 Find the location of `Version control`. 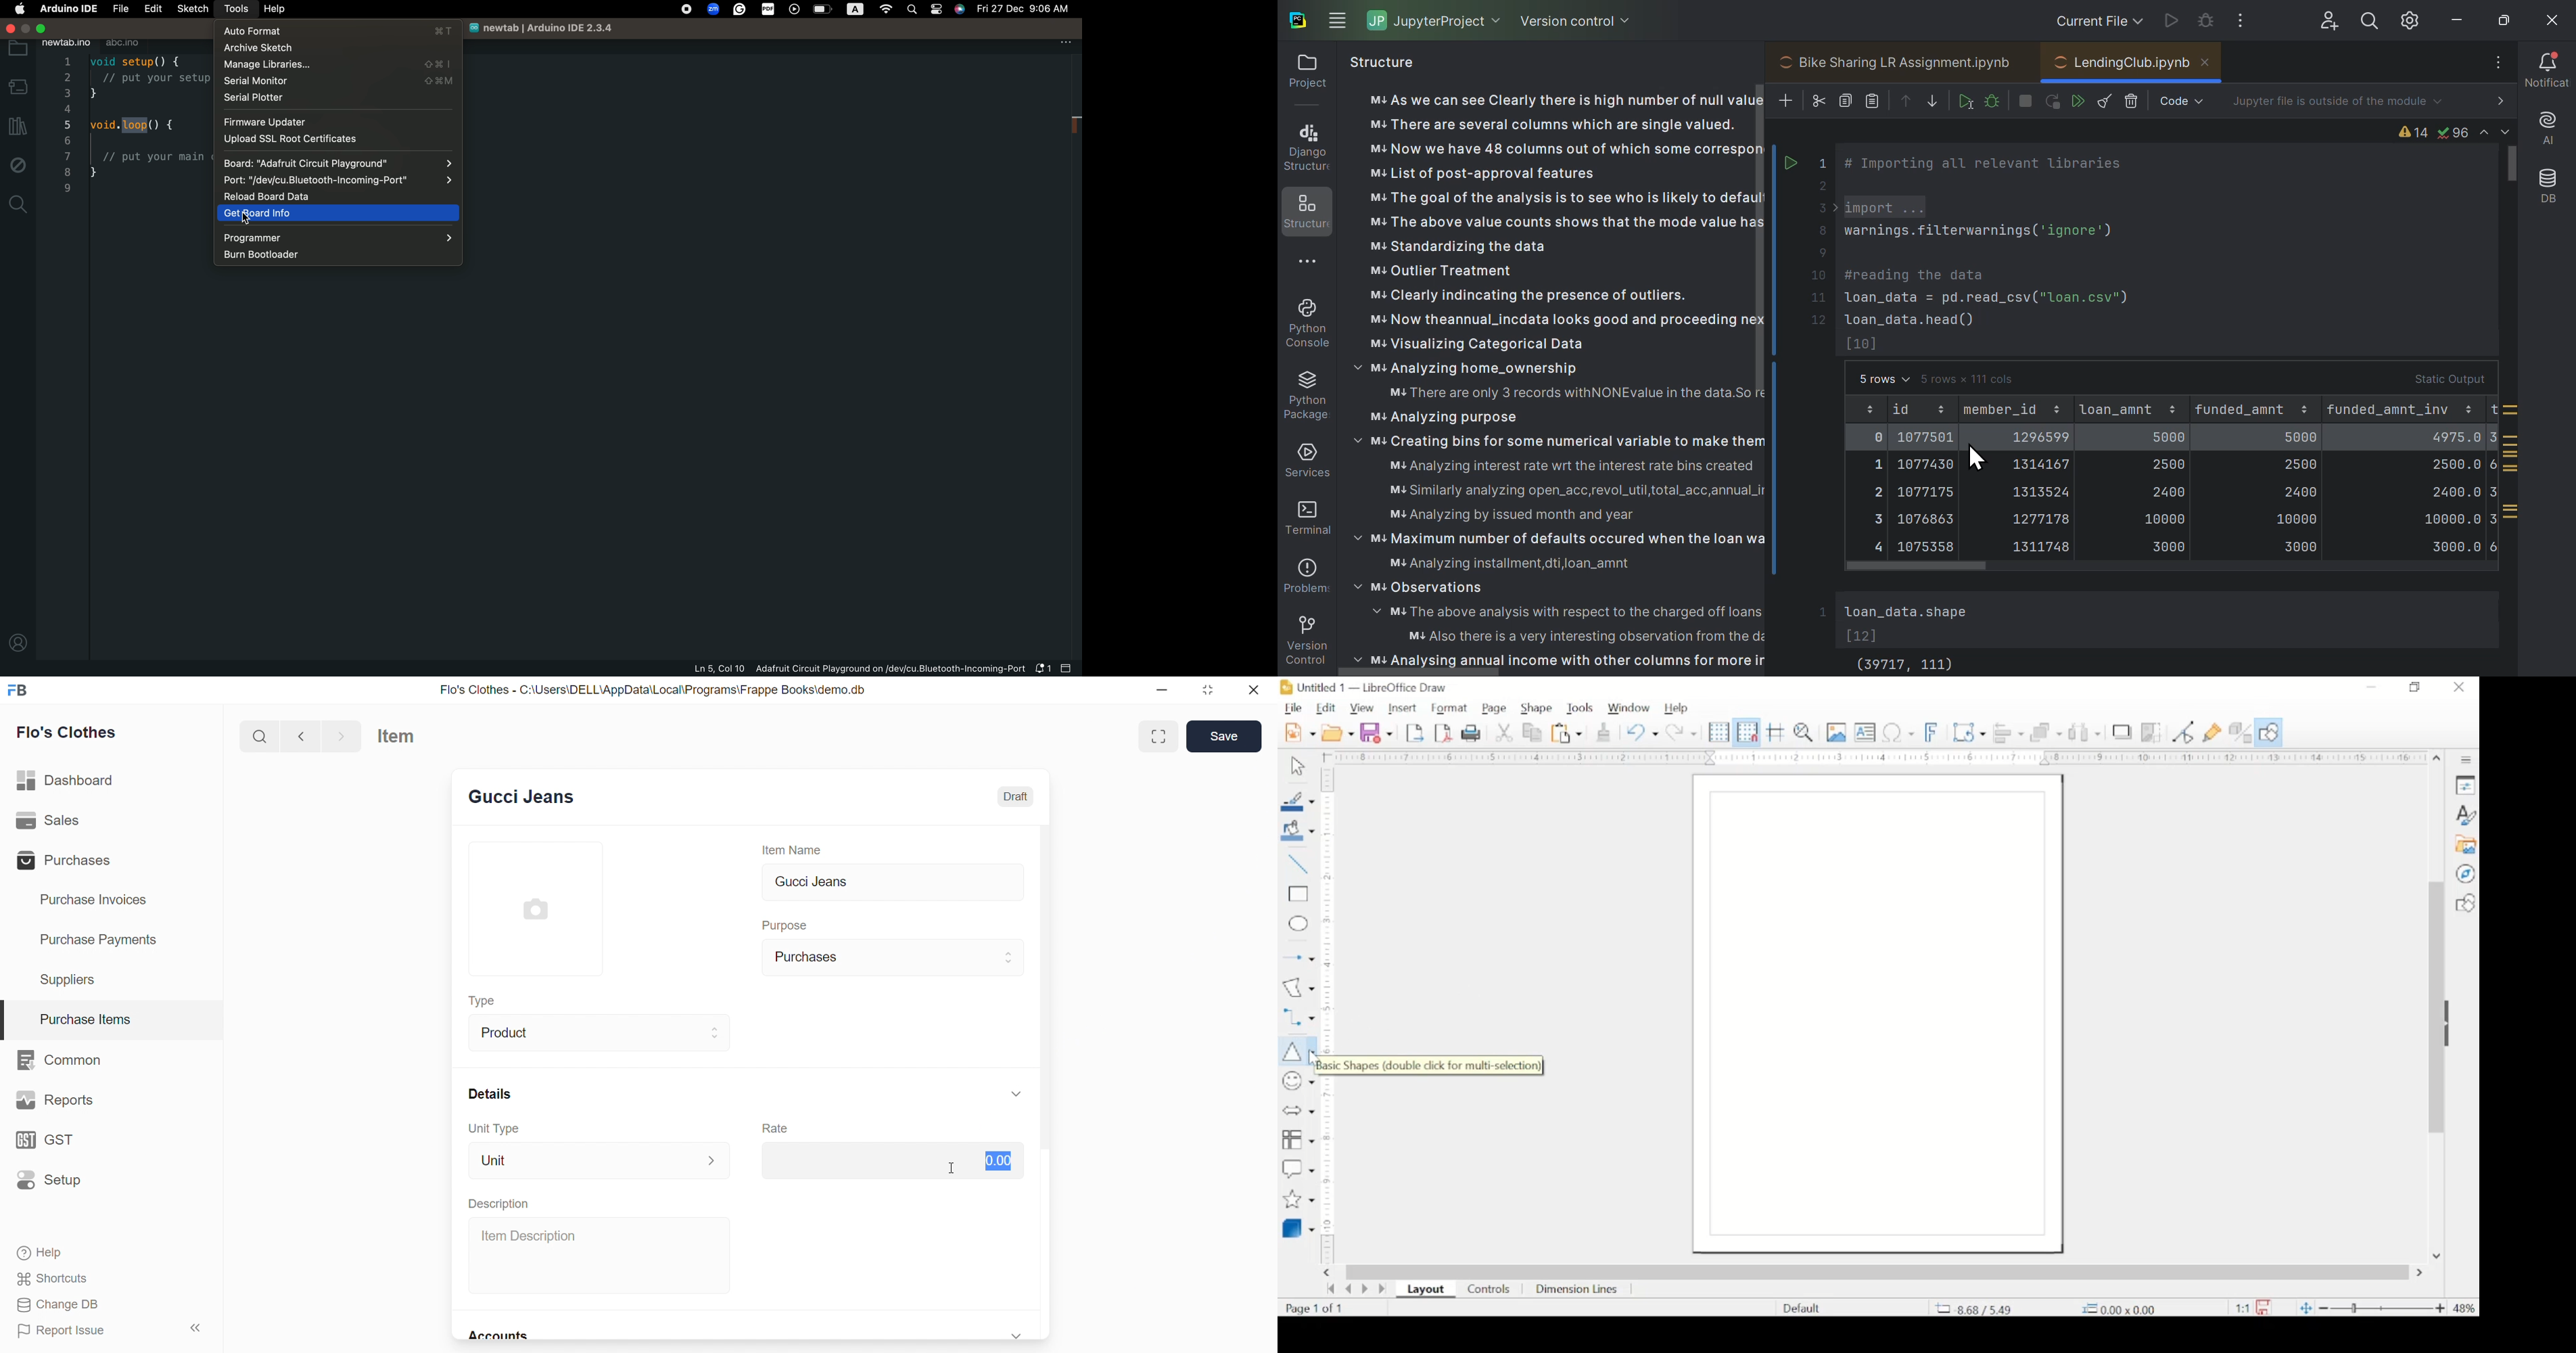

Version control is located at coordinates (1309, 642).